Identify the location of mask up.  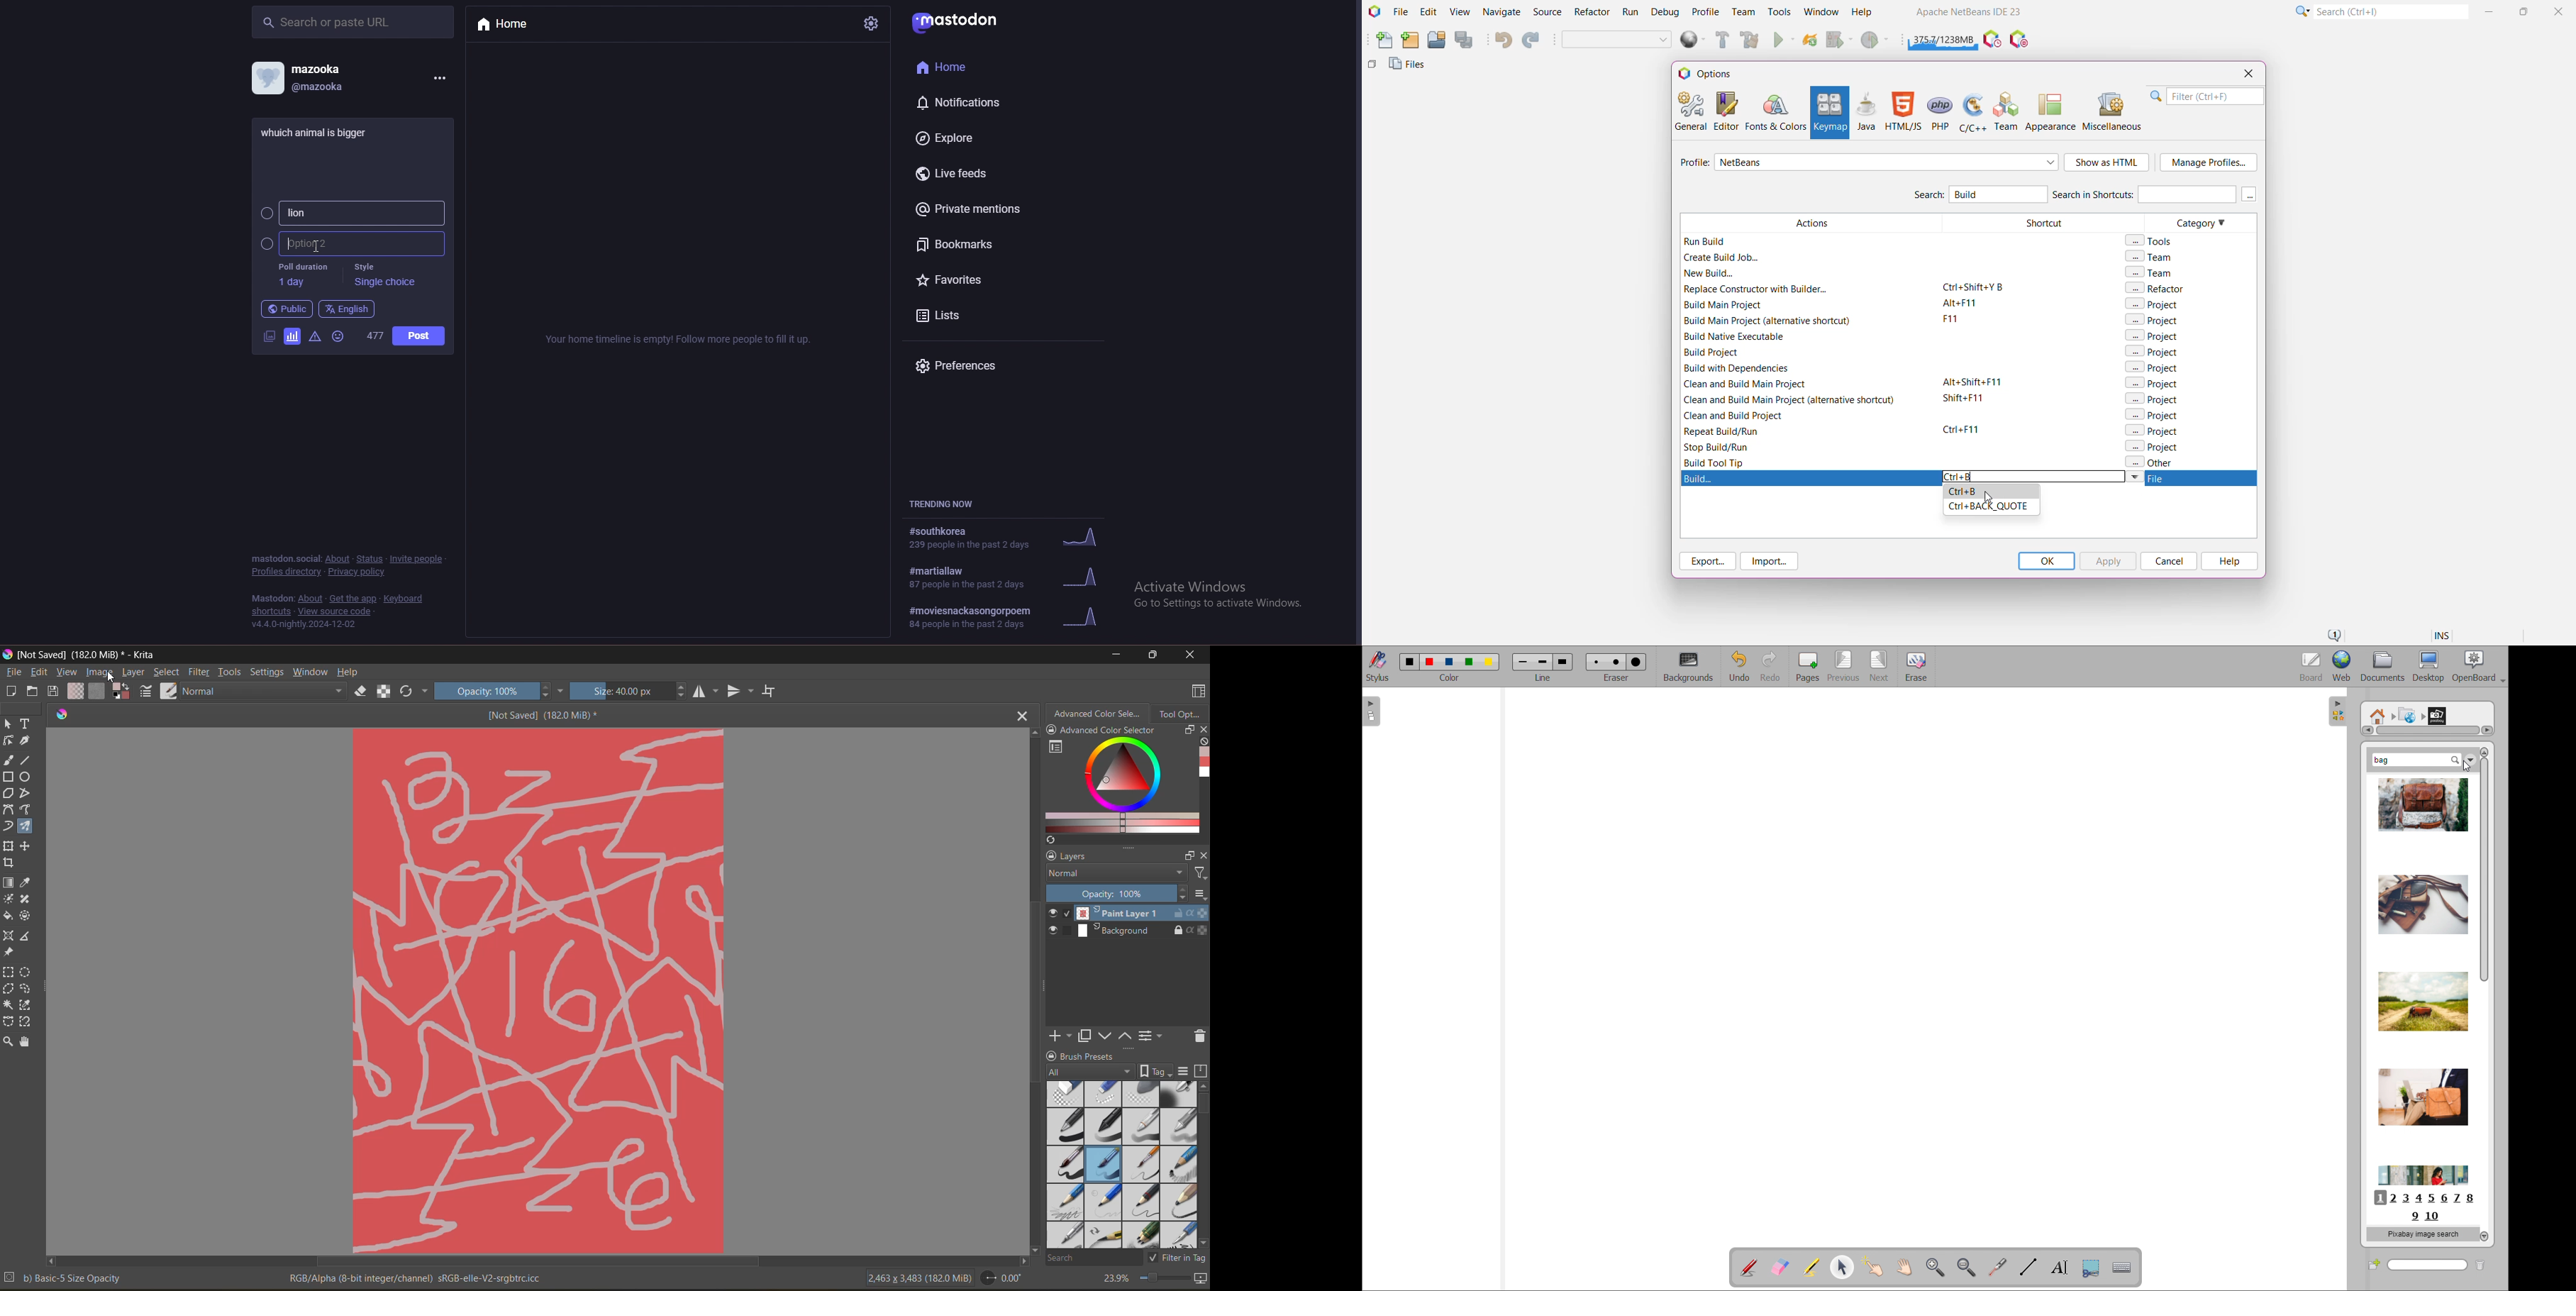
(1124, 1036).